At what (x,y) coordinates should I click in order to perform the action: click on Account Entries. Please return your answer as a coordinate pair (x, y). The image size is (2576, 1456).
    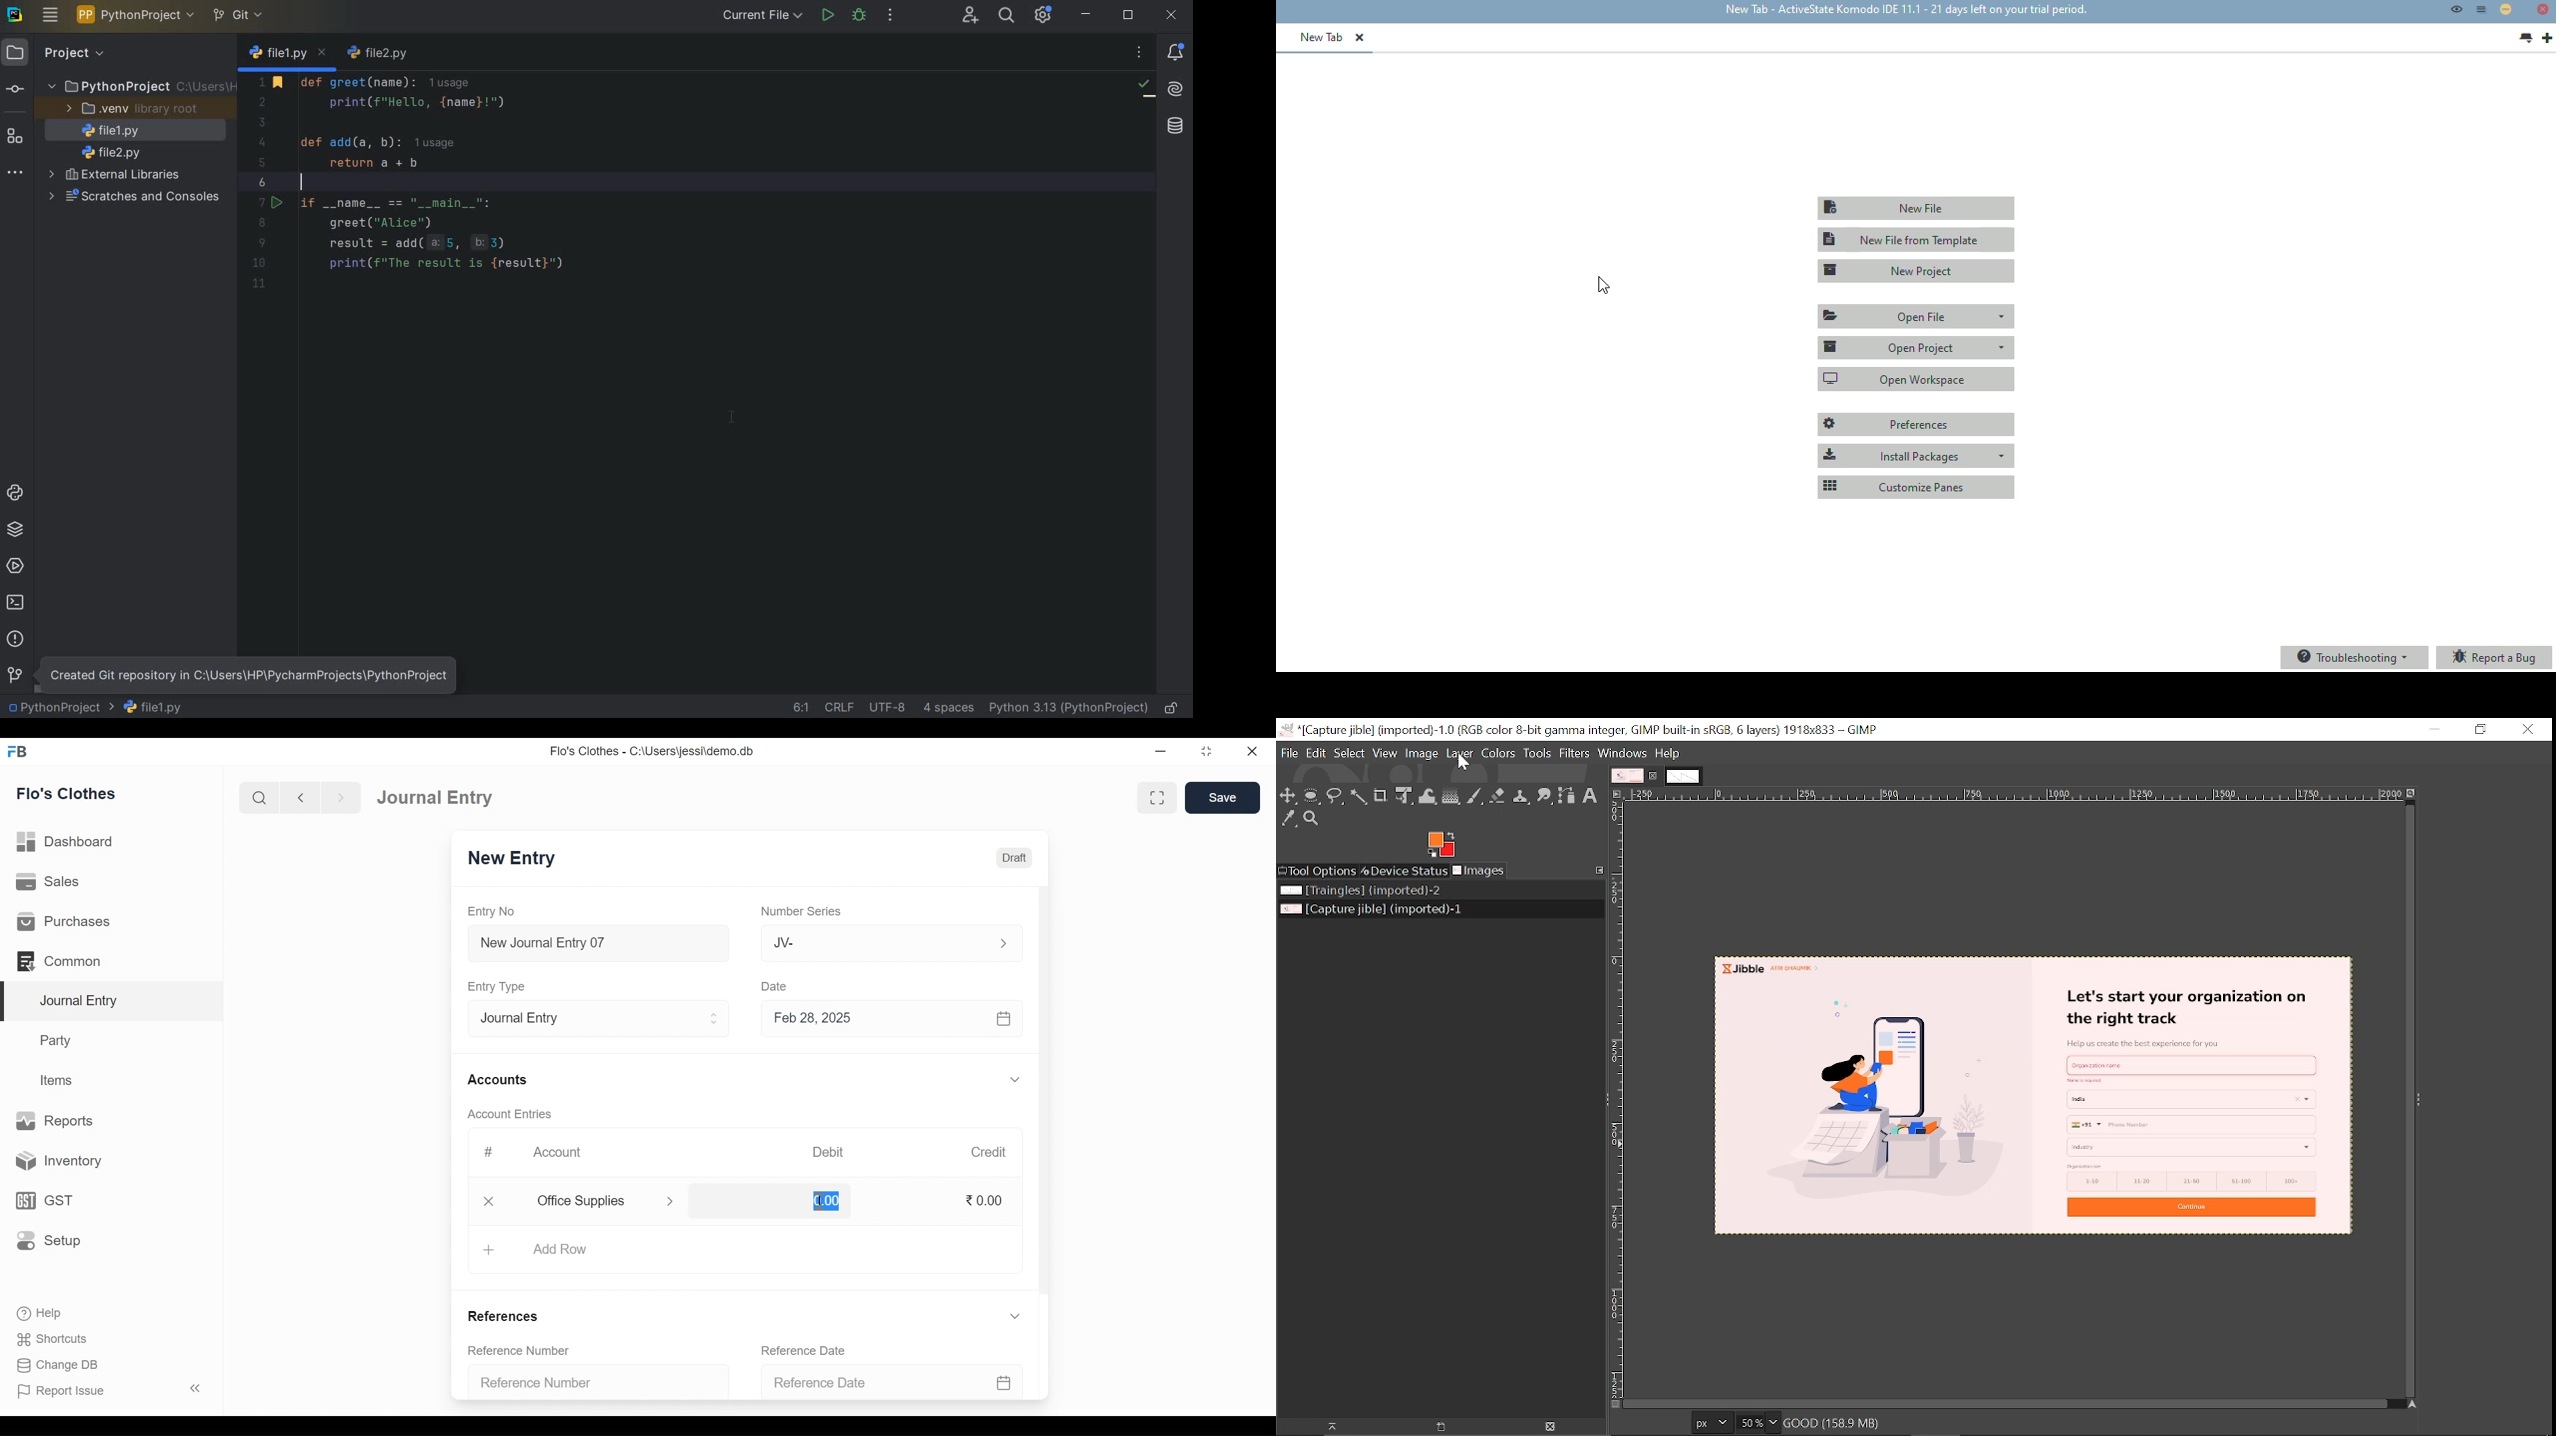
    Looking at the image, I should click on (509, 1114).